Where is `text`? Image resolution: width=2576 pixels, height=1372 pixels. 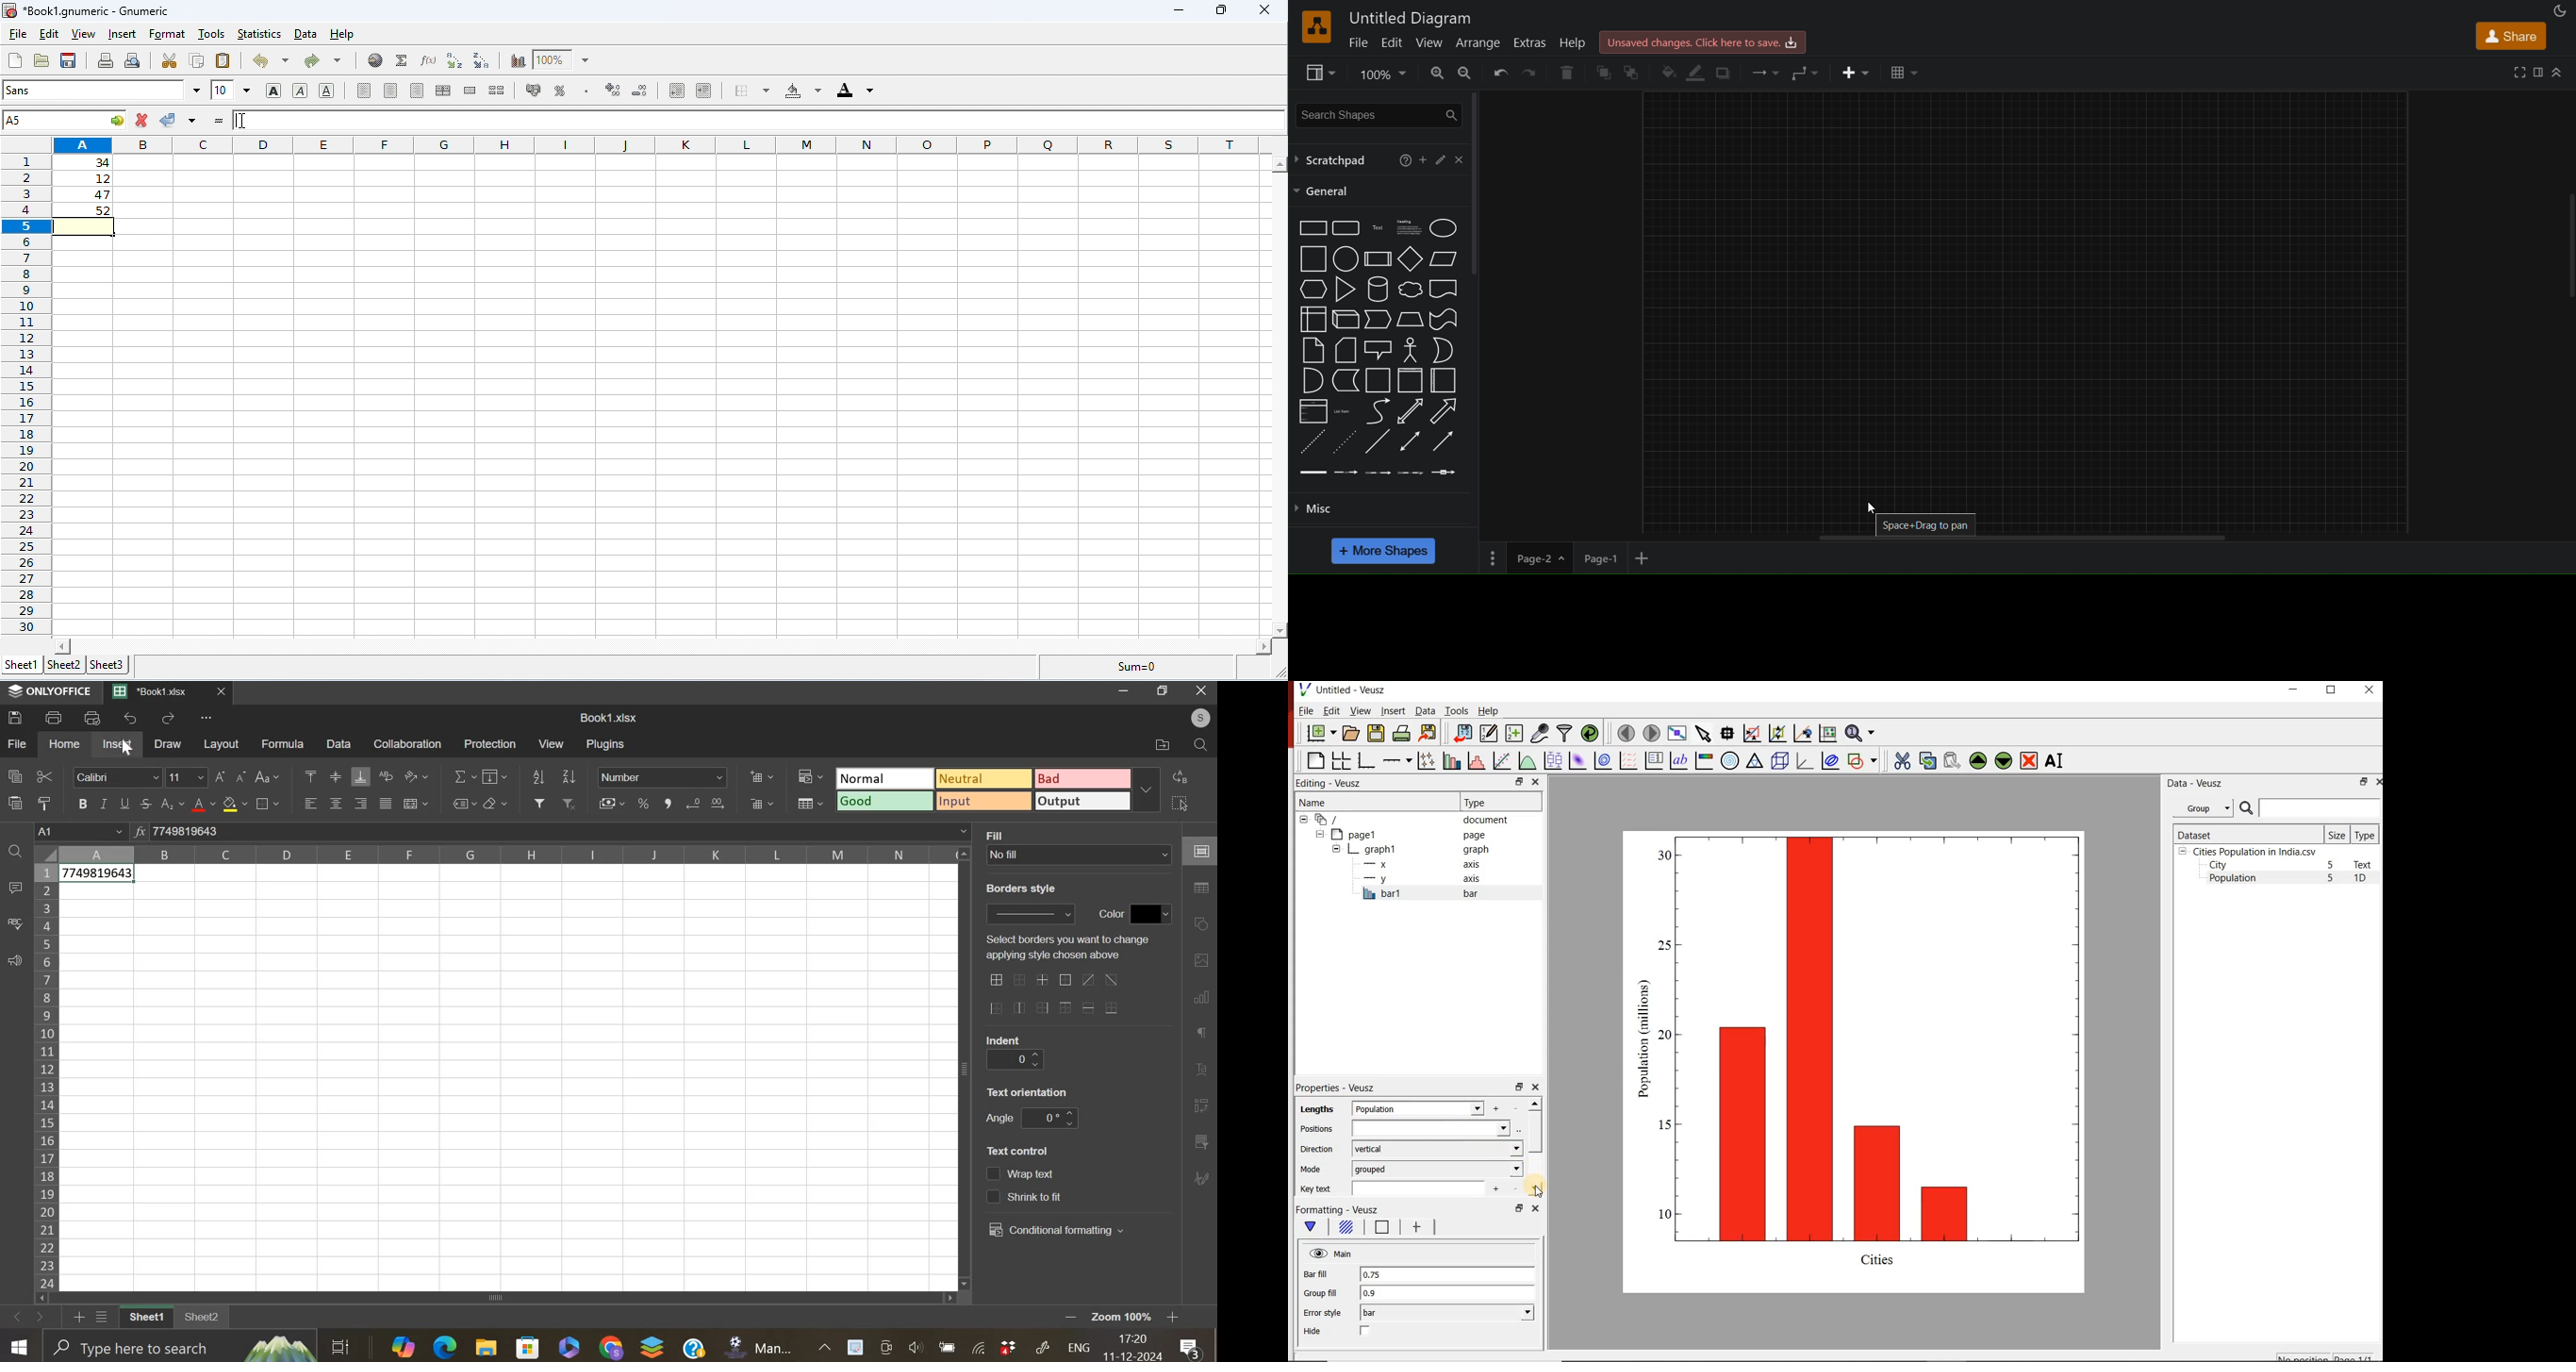
text is located at coordinates (1107, 914).